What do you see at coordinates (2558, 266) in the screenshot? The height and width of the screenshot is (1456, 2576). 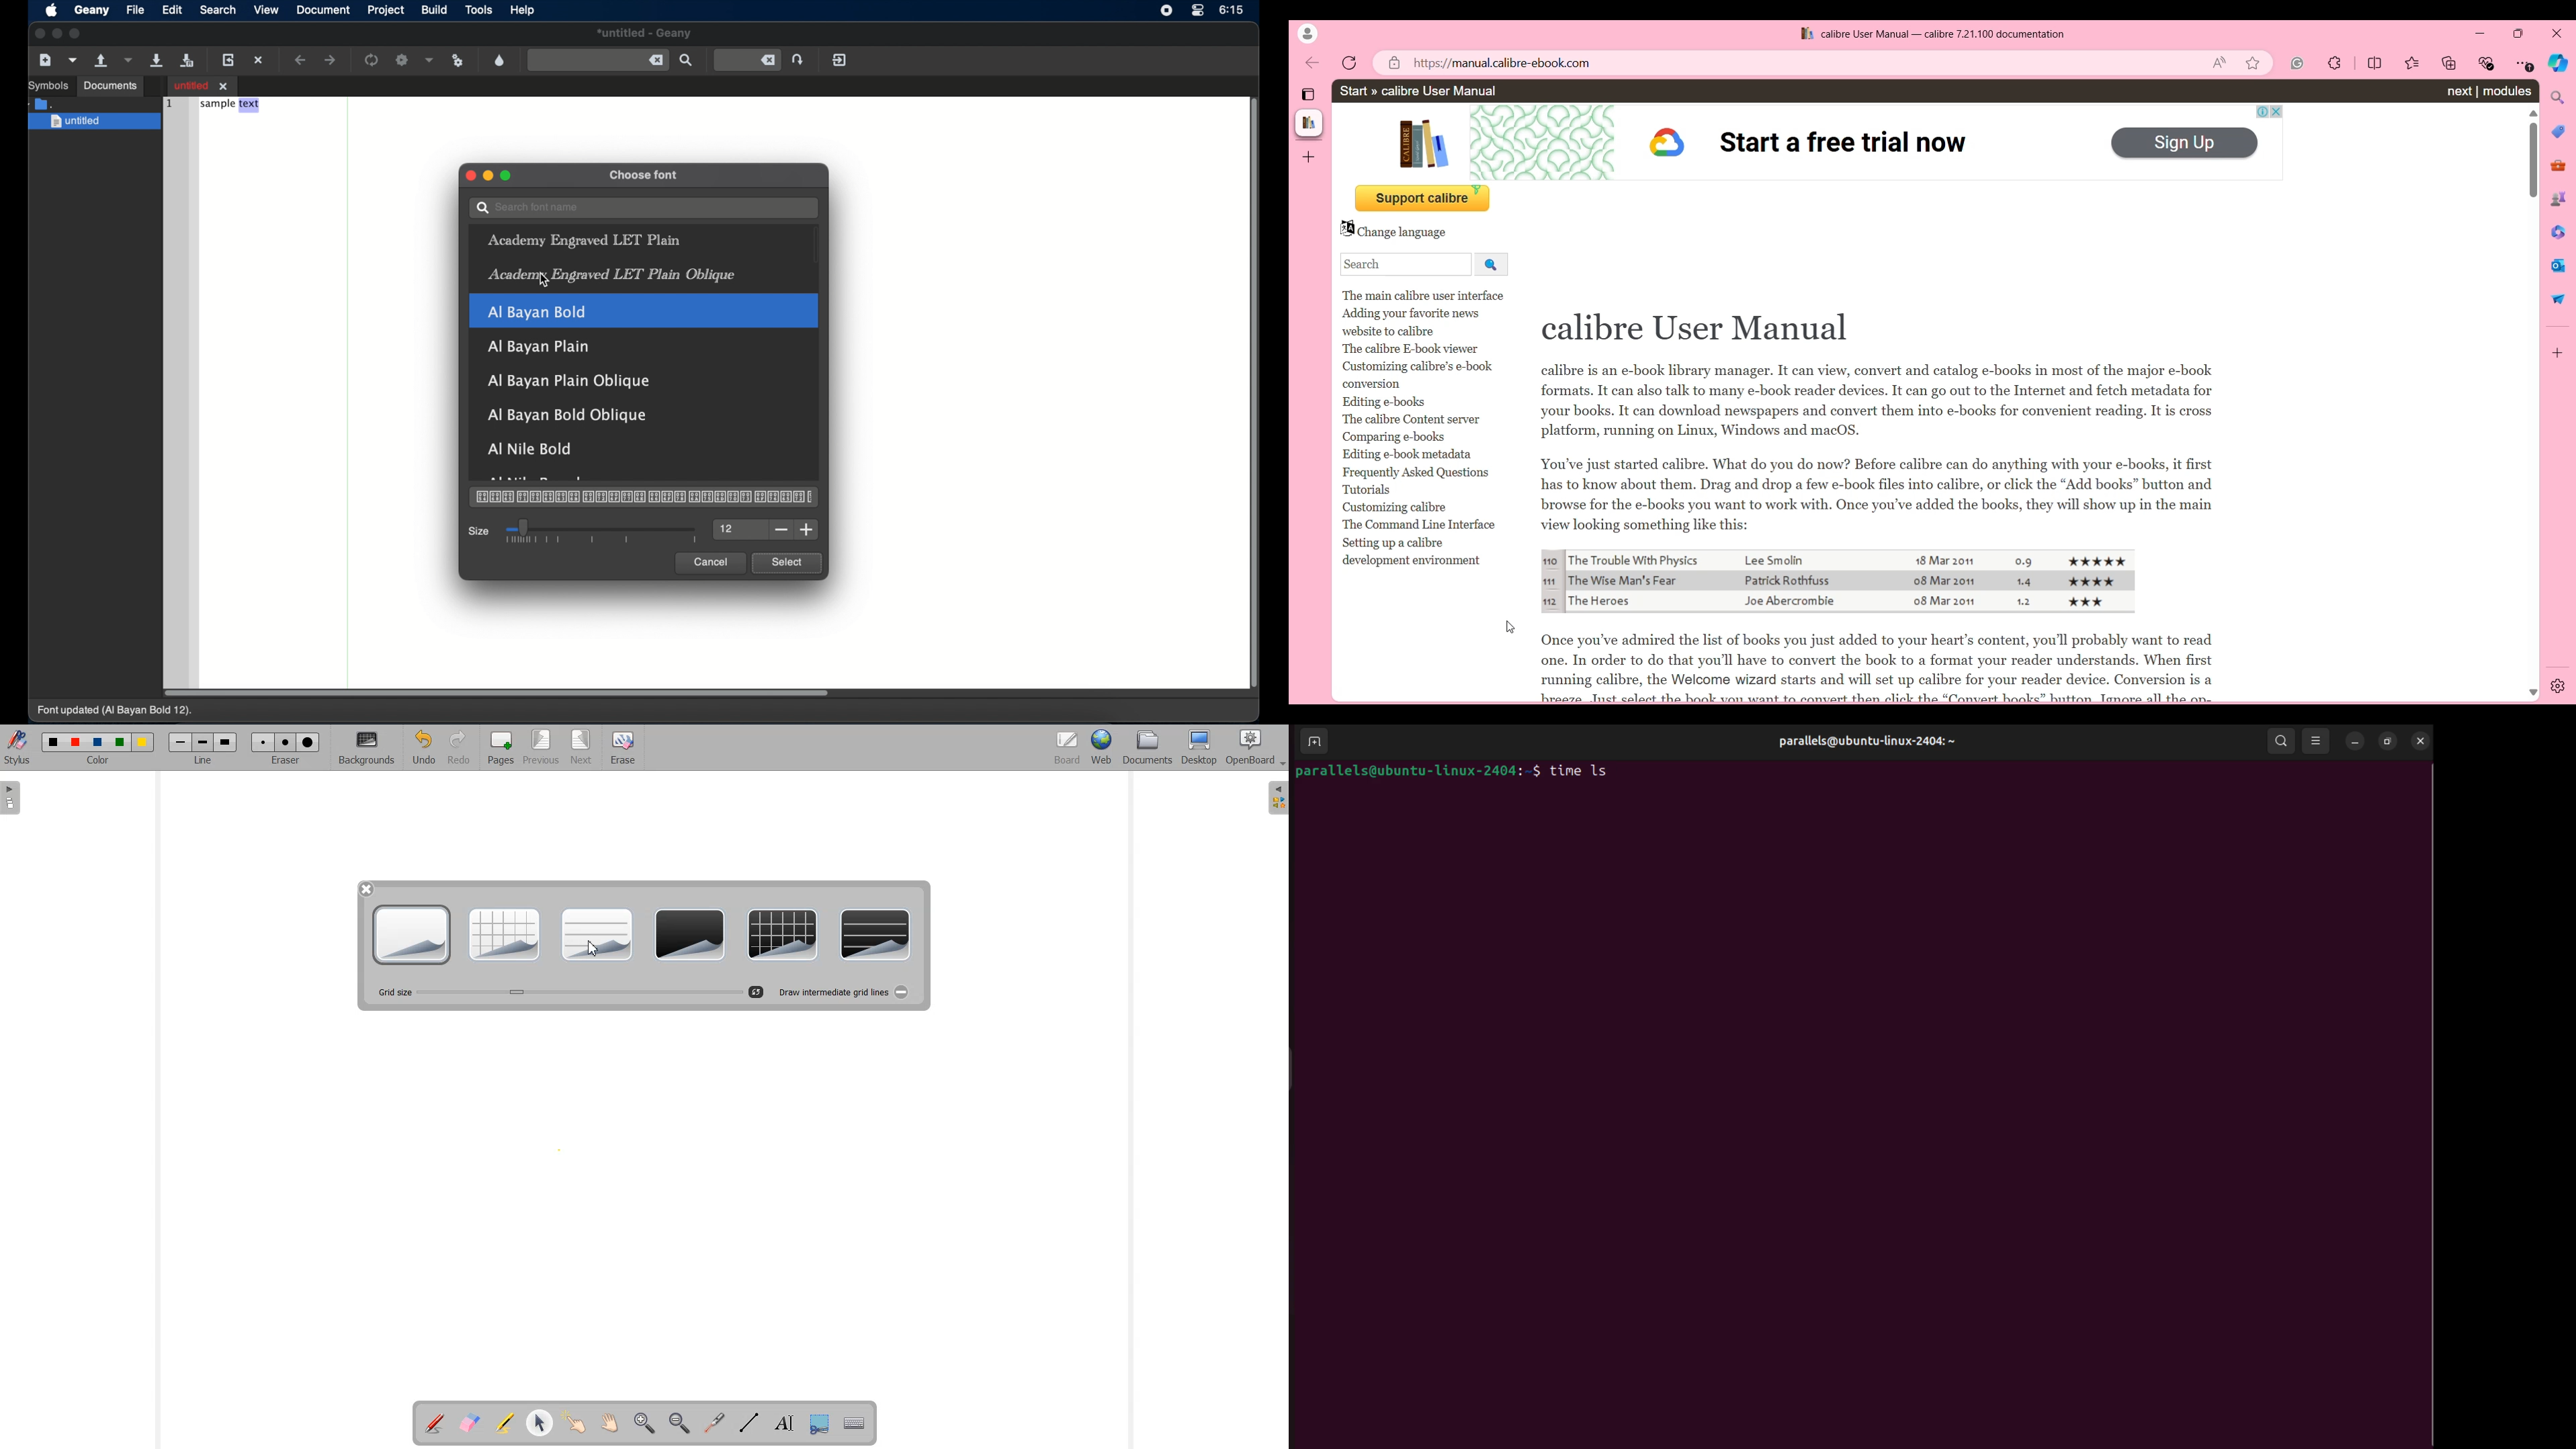 I see `Send messages ` at bounding box center [2558, 266].